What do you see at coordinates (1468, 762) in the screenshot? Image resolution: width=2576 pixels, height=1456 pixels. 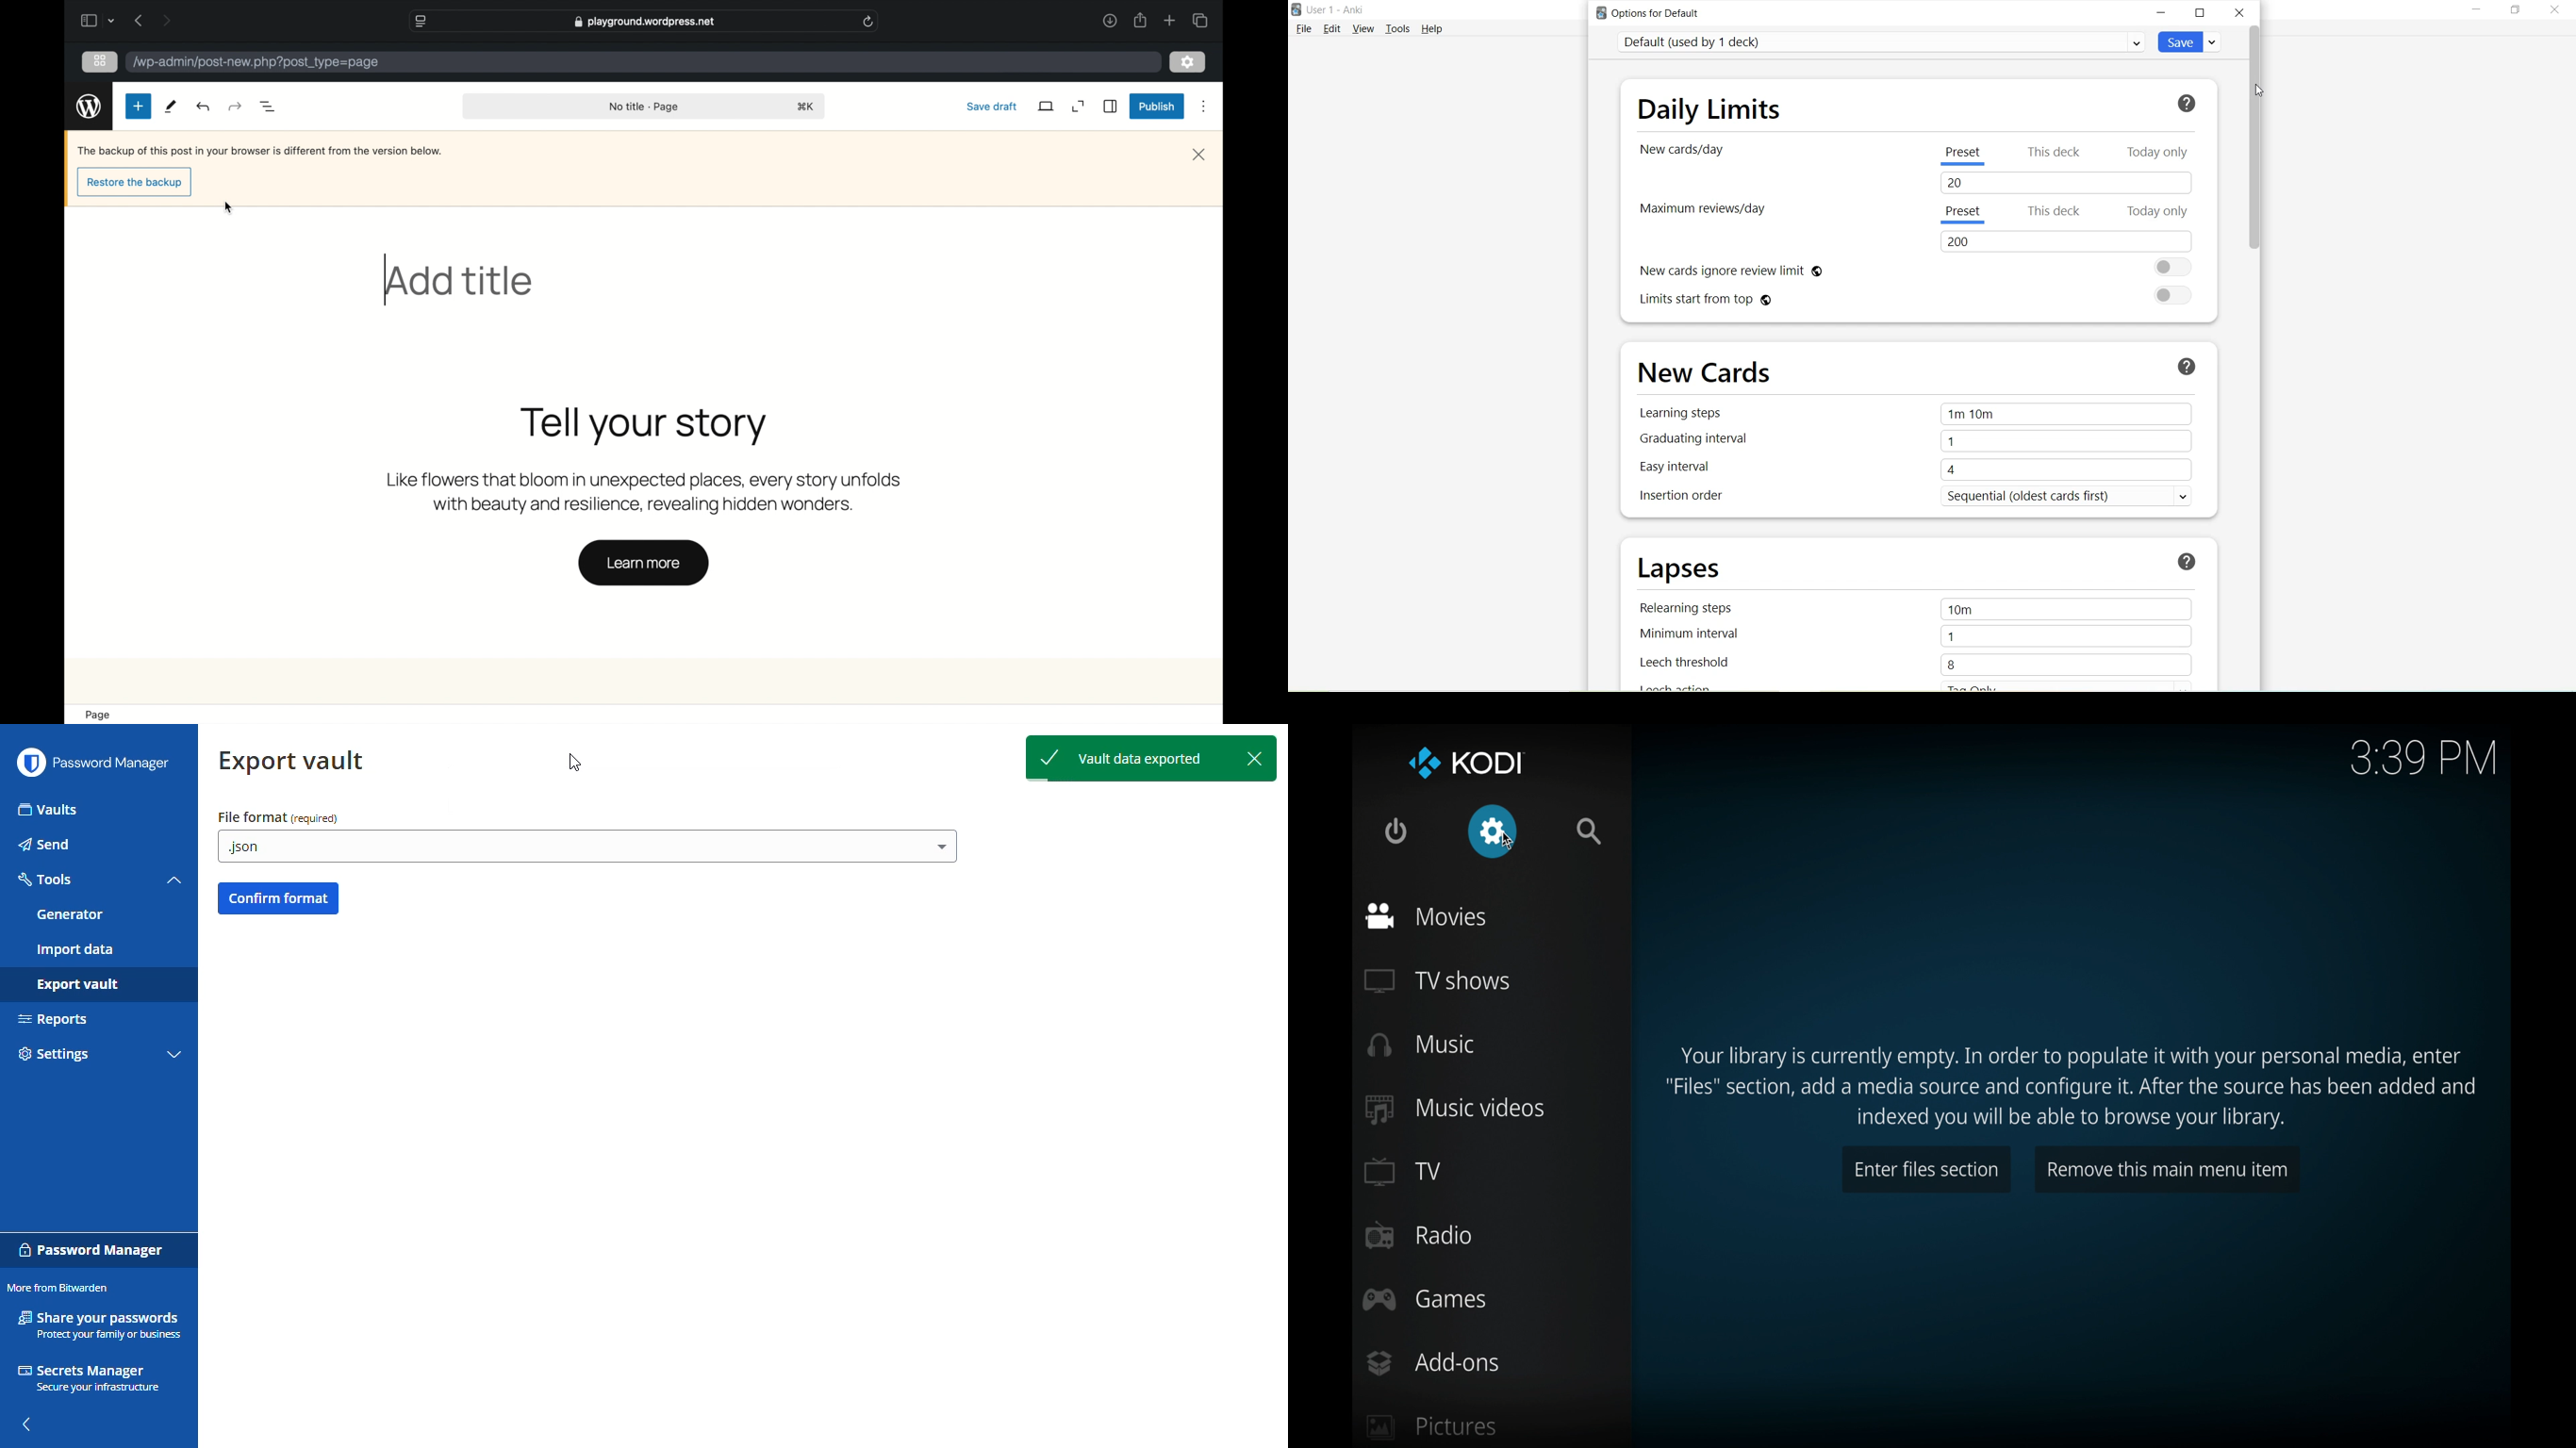 I see `kodi` at bounding box center [1468, 762].